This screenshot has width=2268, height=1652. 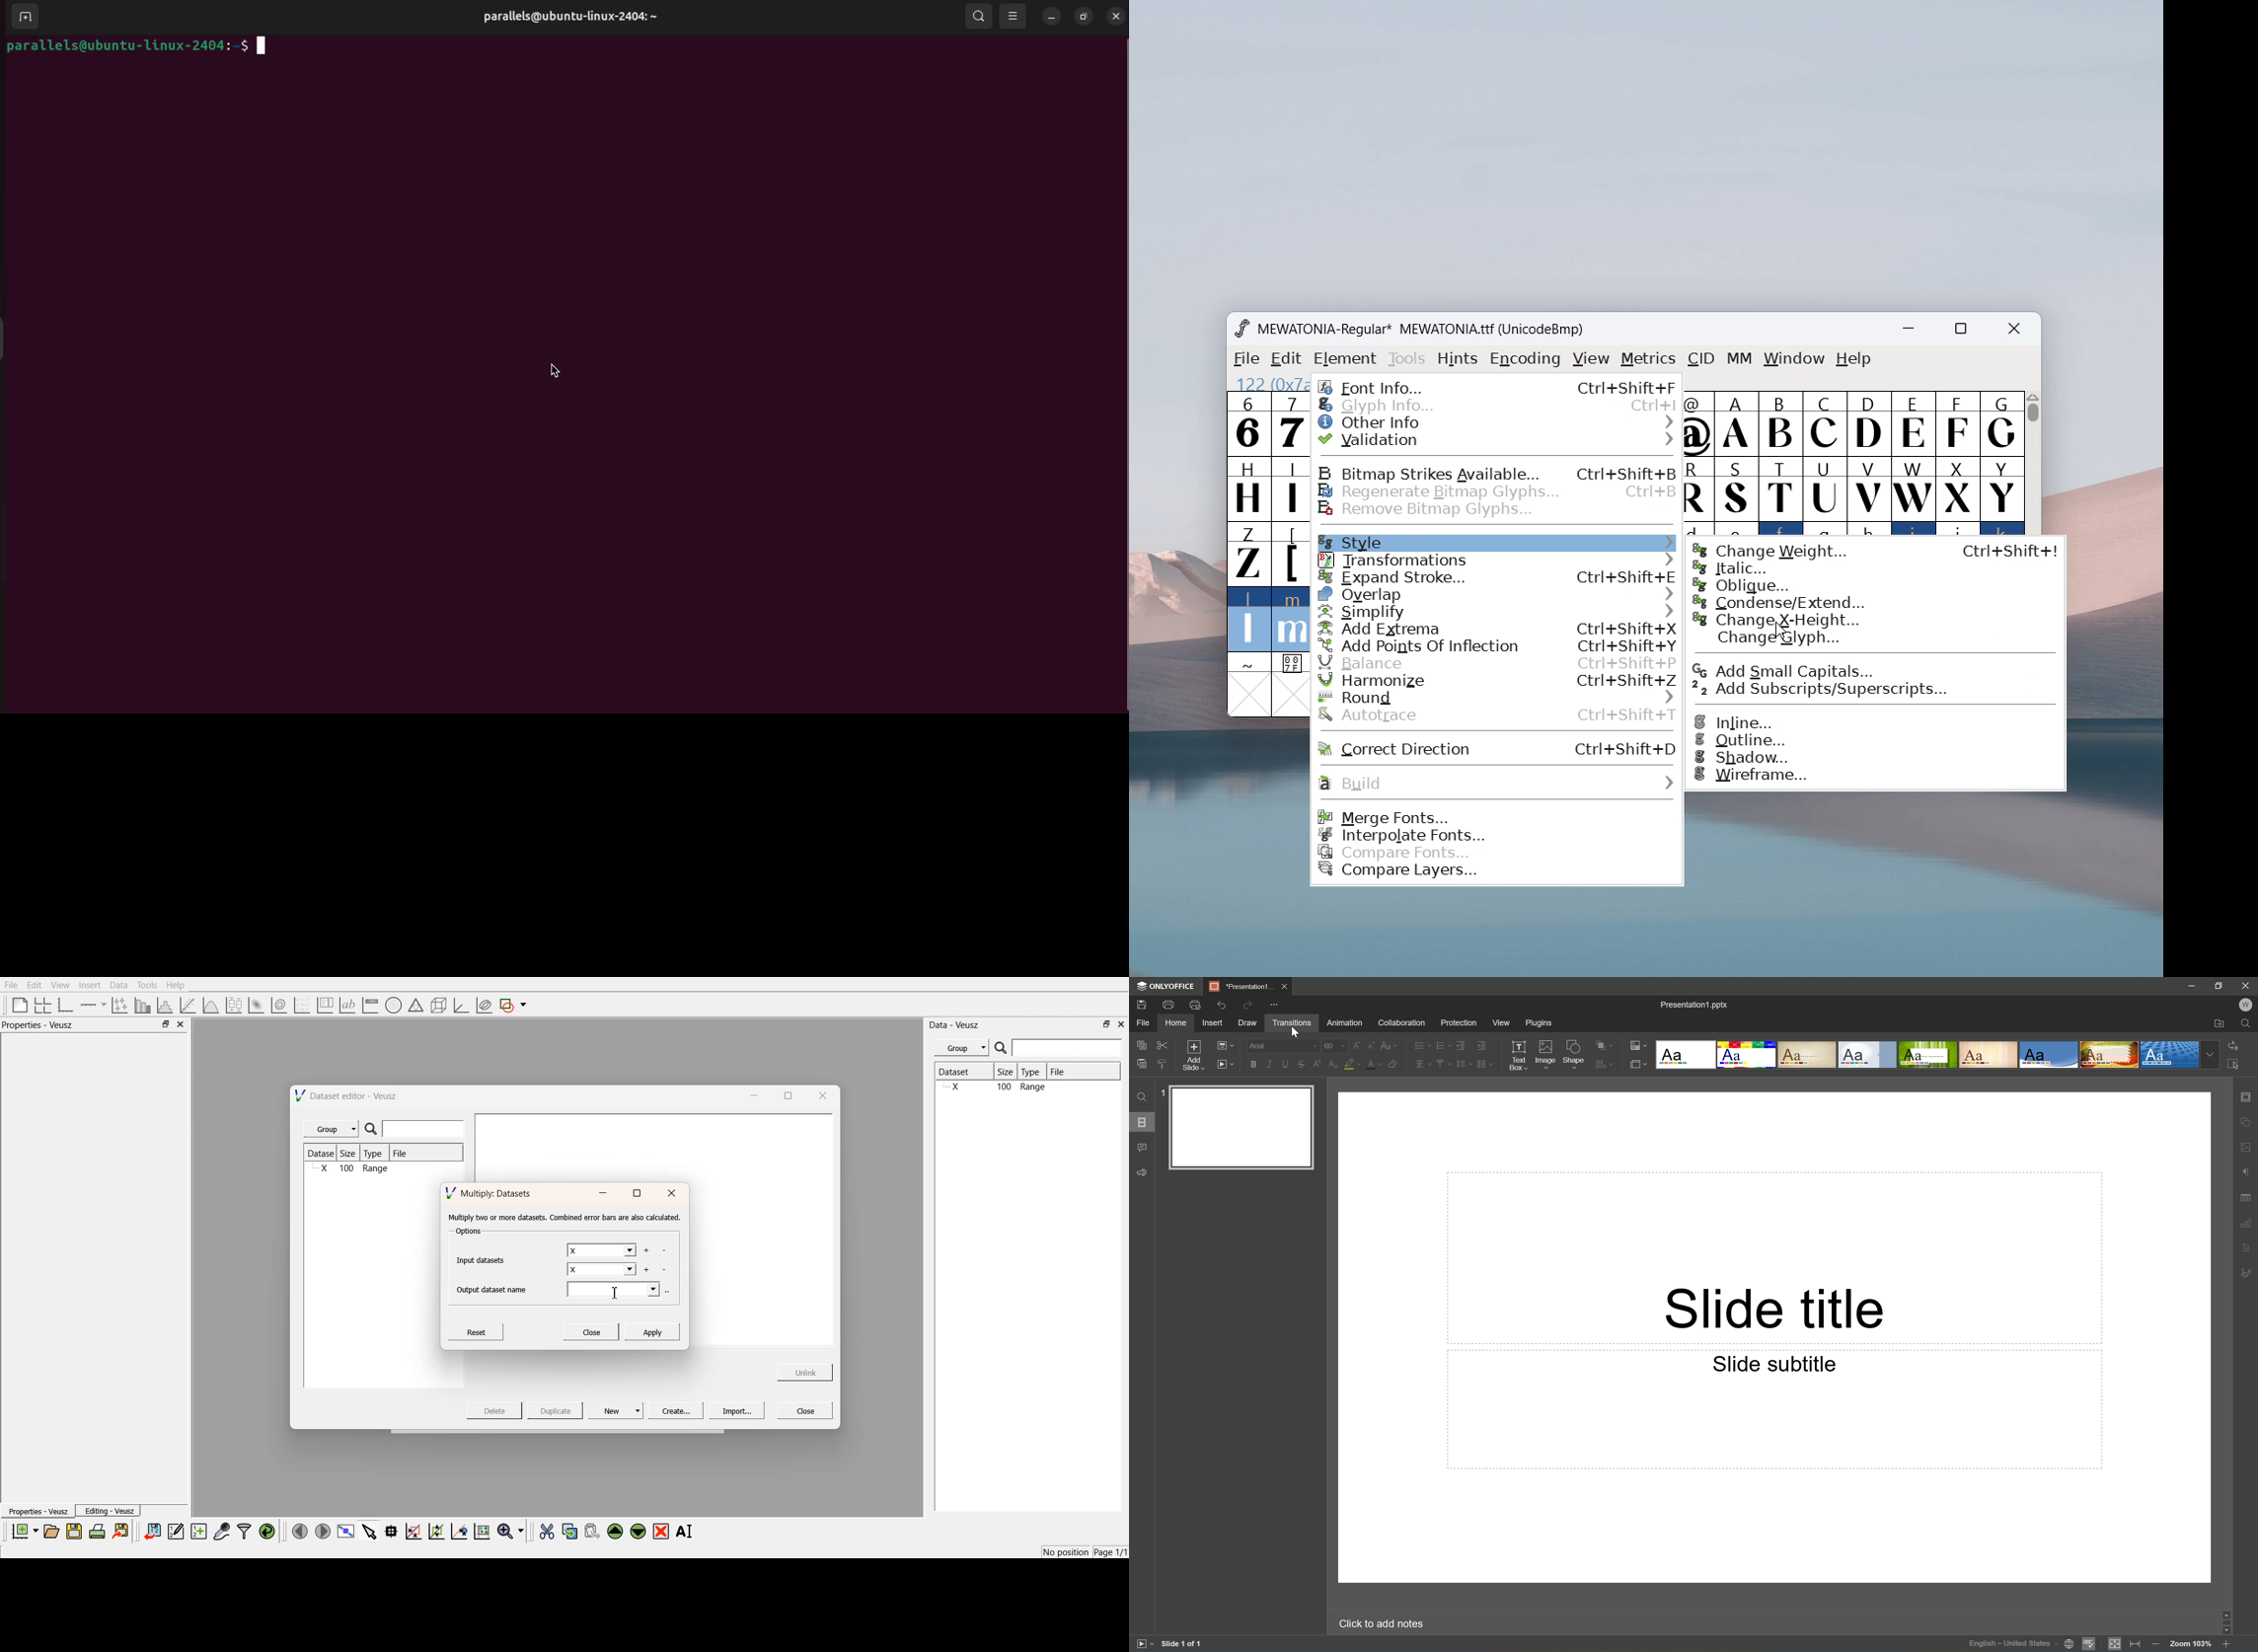 What do you see at coordinates (2247, 1275) in the screenshot?
I see `Signature settings` at bounding box center [2247, 1275].